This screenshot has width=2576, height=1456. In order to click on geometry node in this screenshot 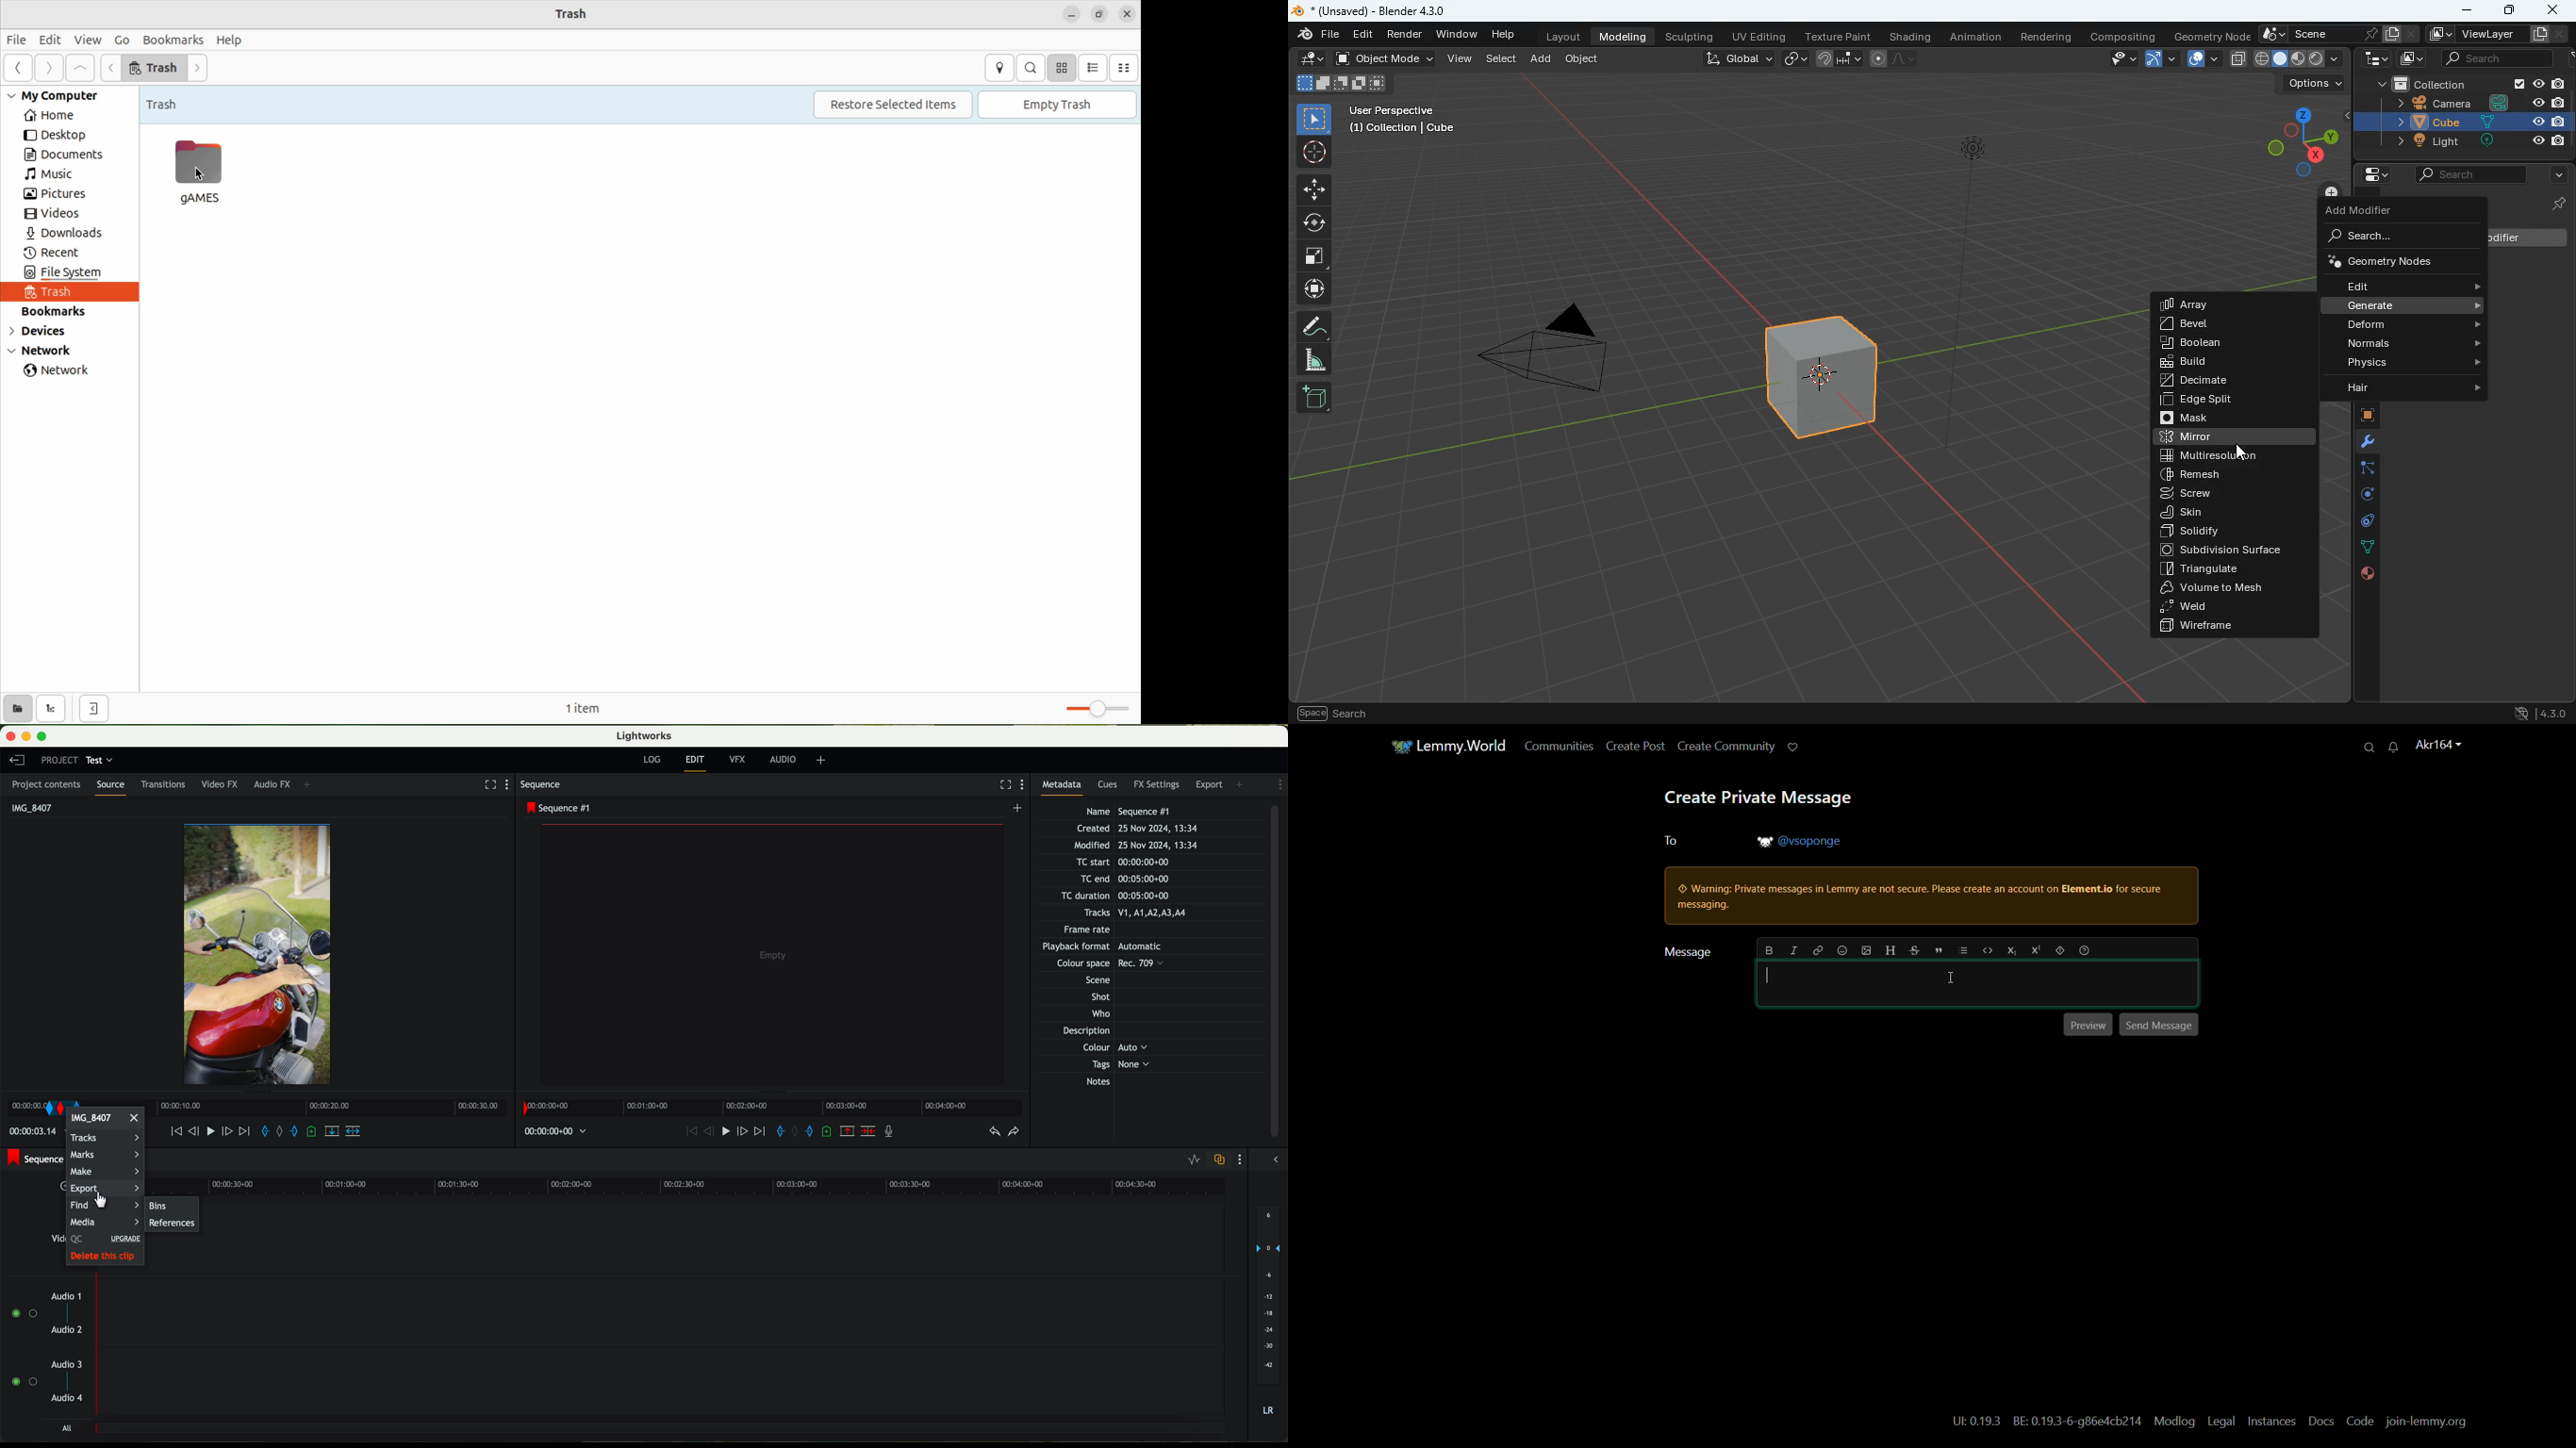, I will do `click(2206, 35)`.